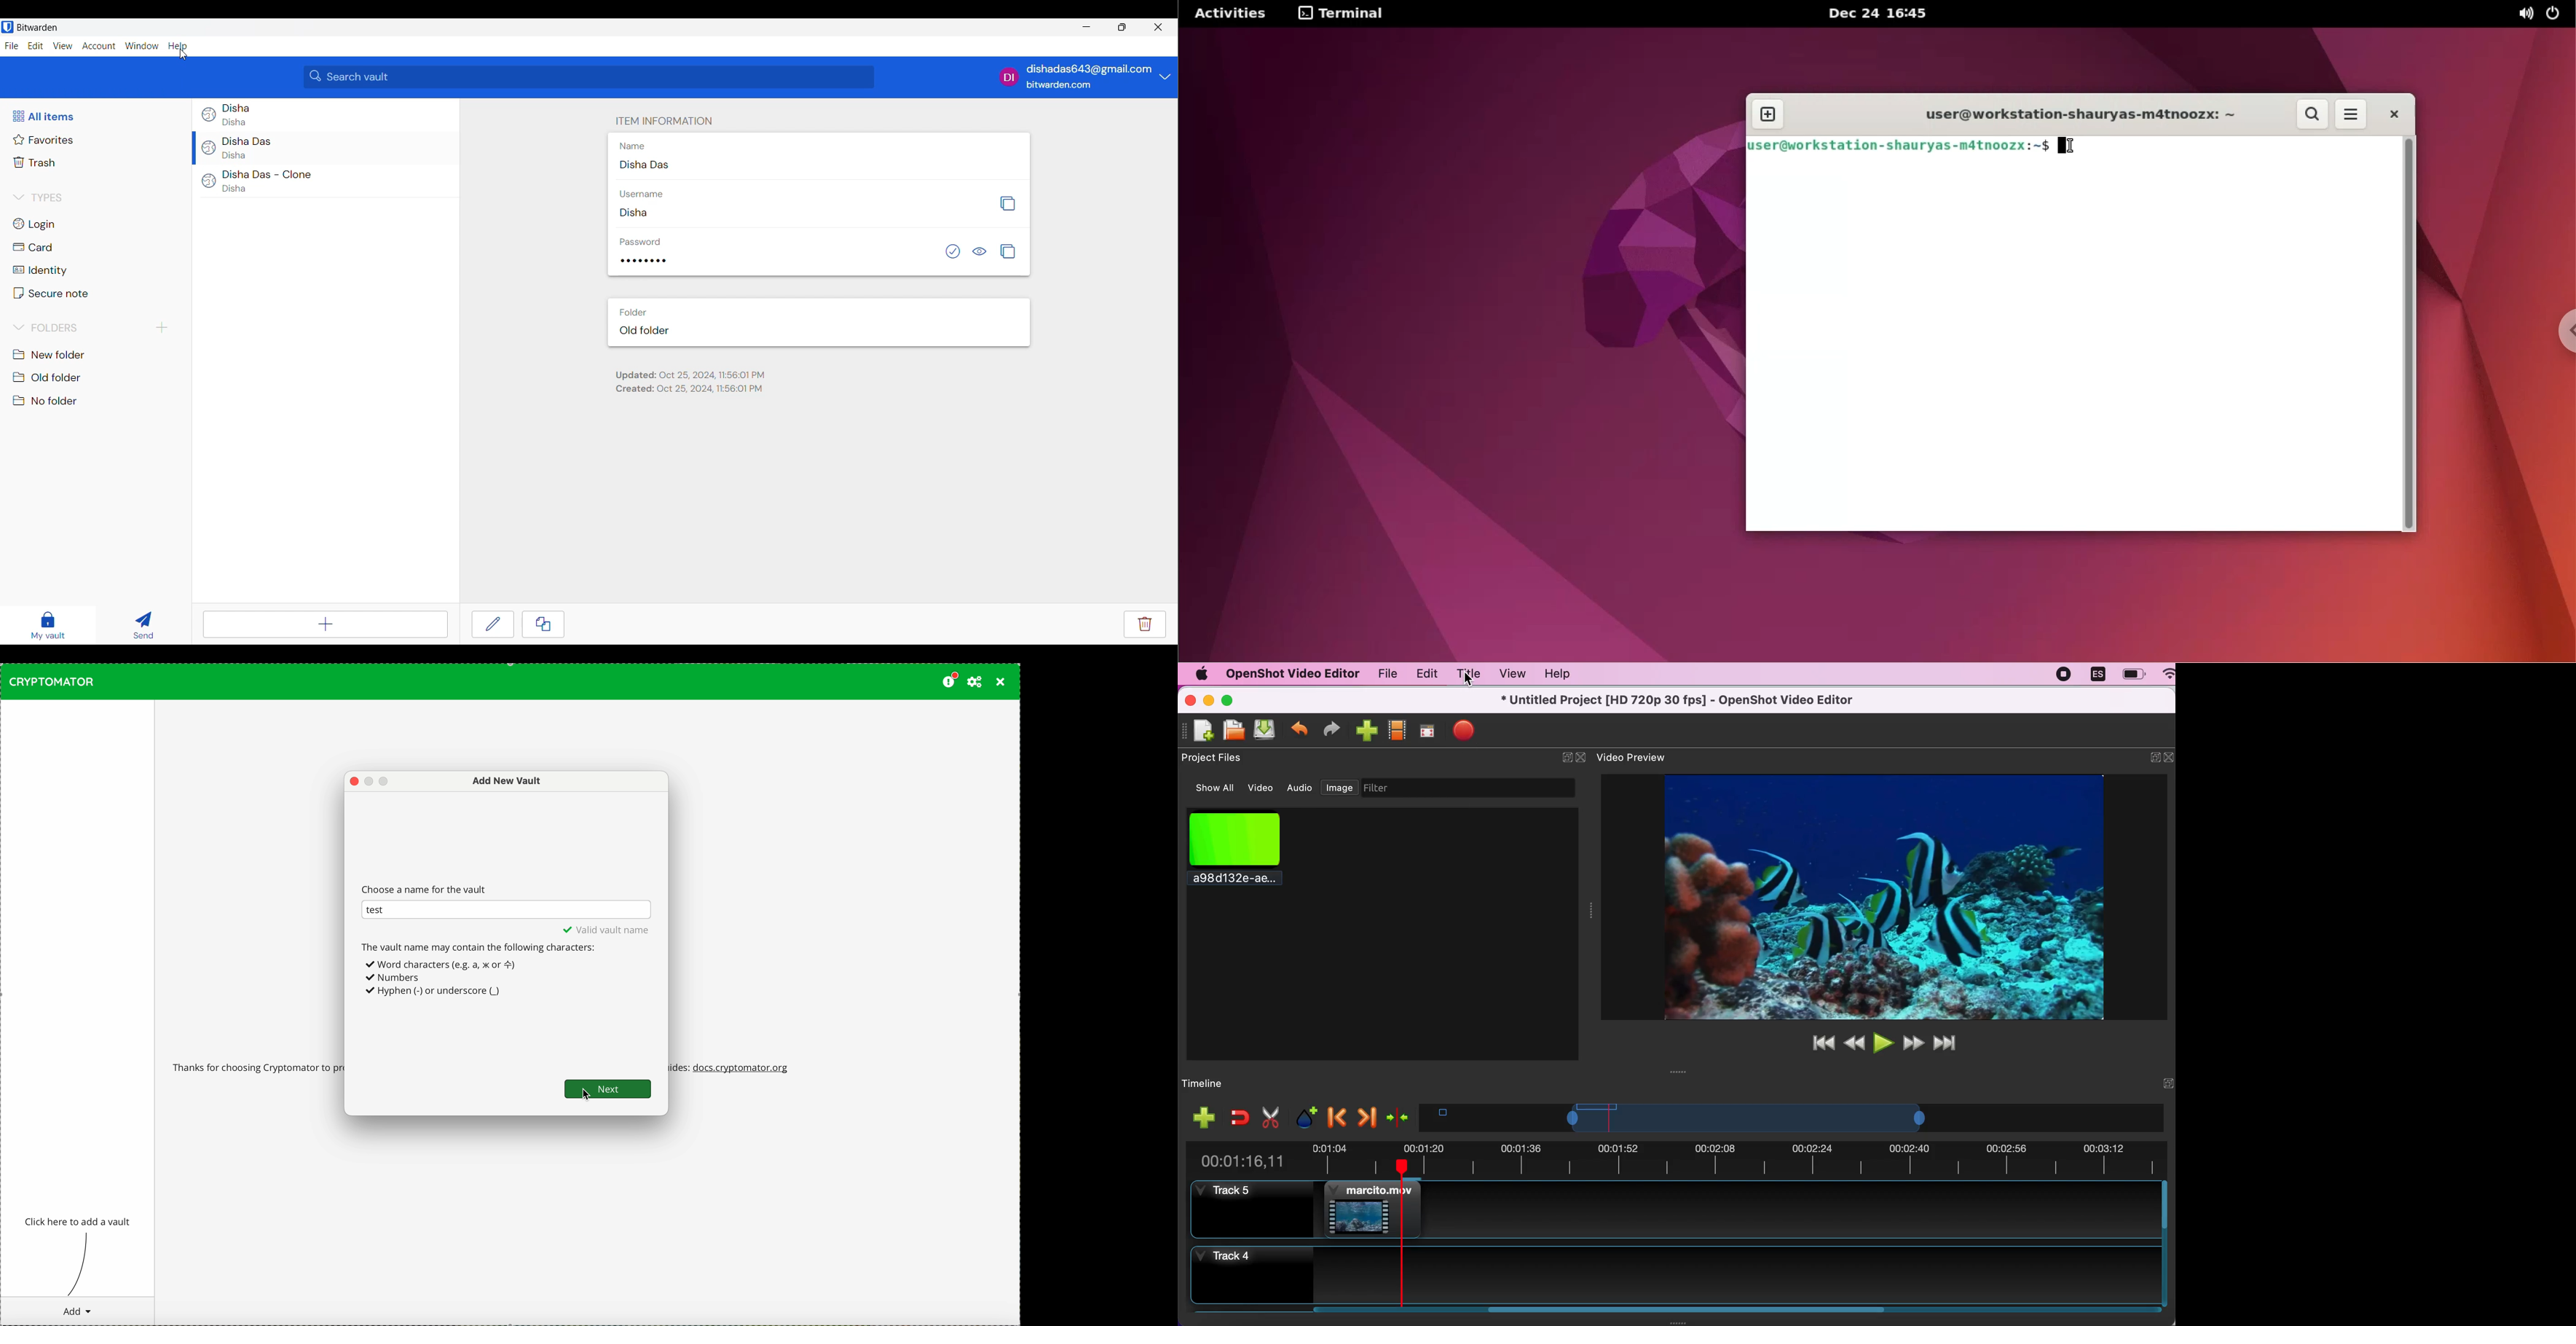 Image resolution: width=2576 pixels, height=1344 pixels. I want to click on Software logo, so click(7, 27).